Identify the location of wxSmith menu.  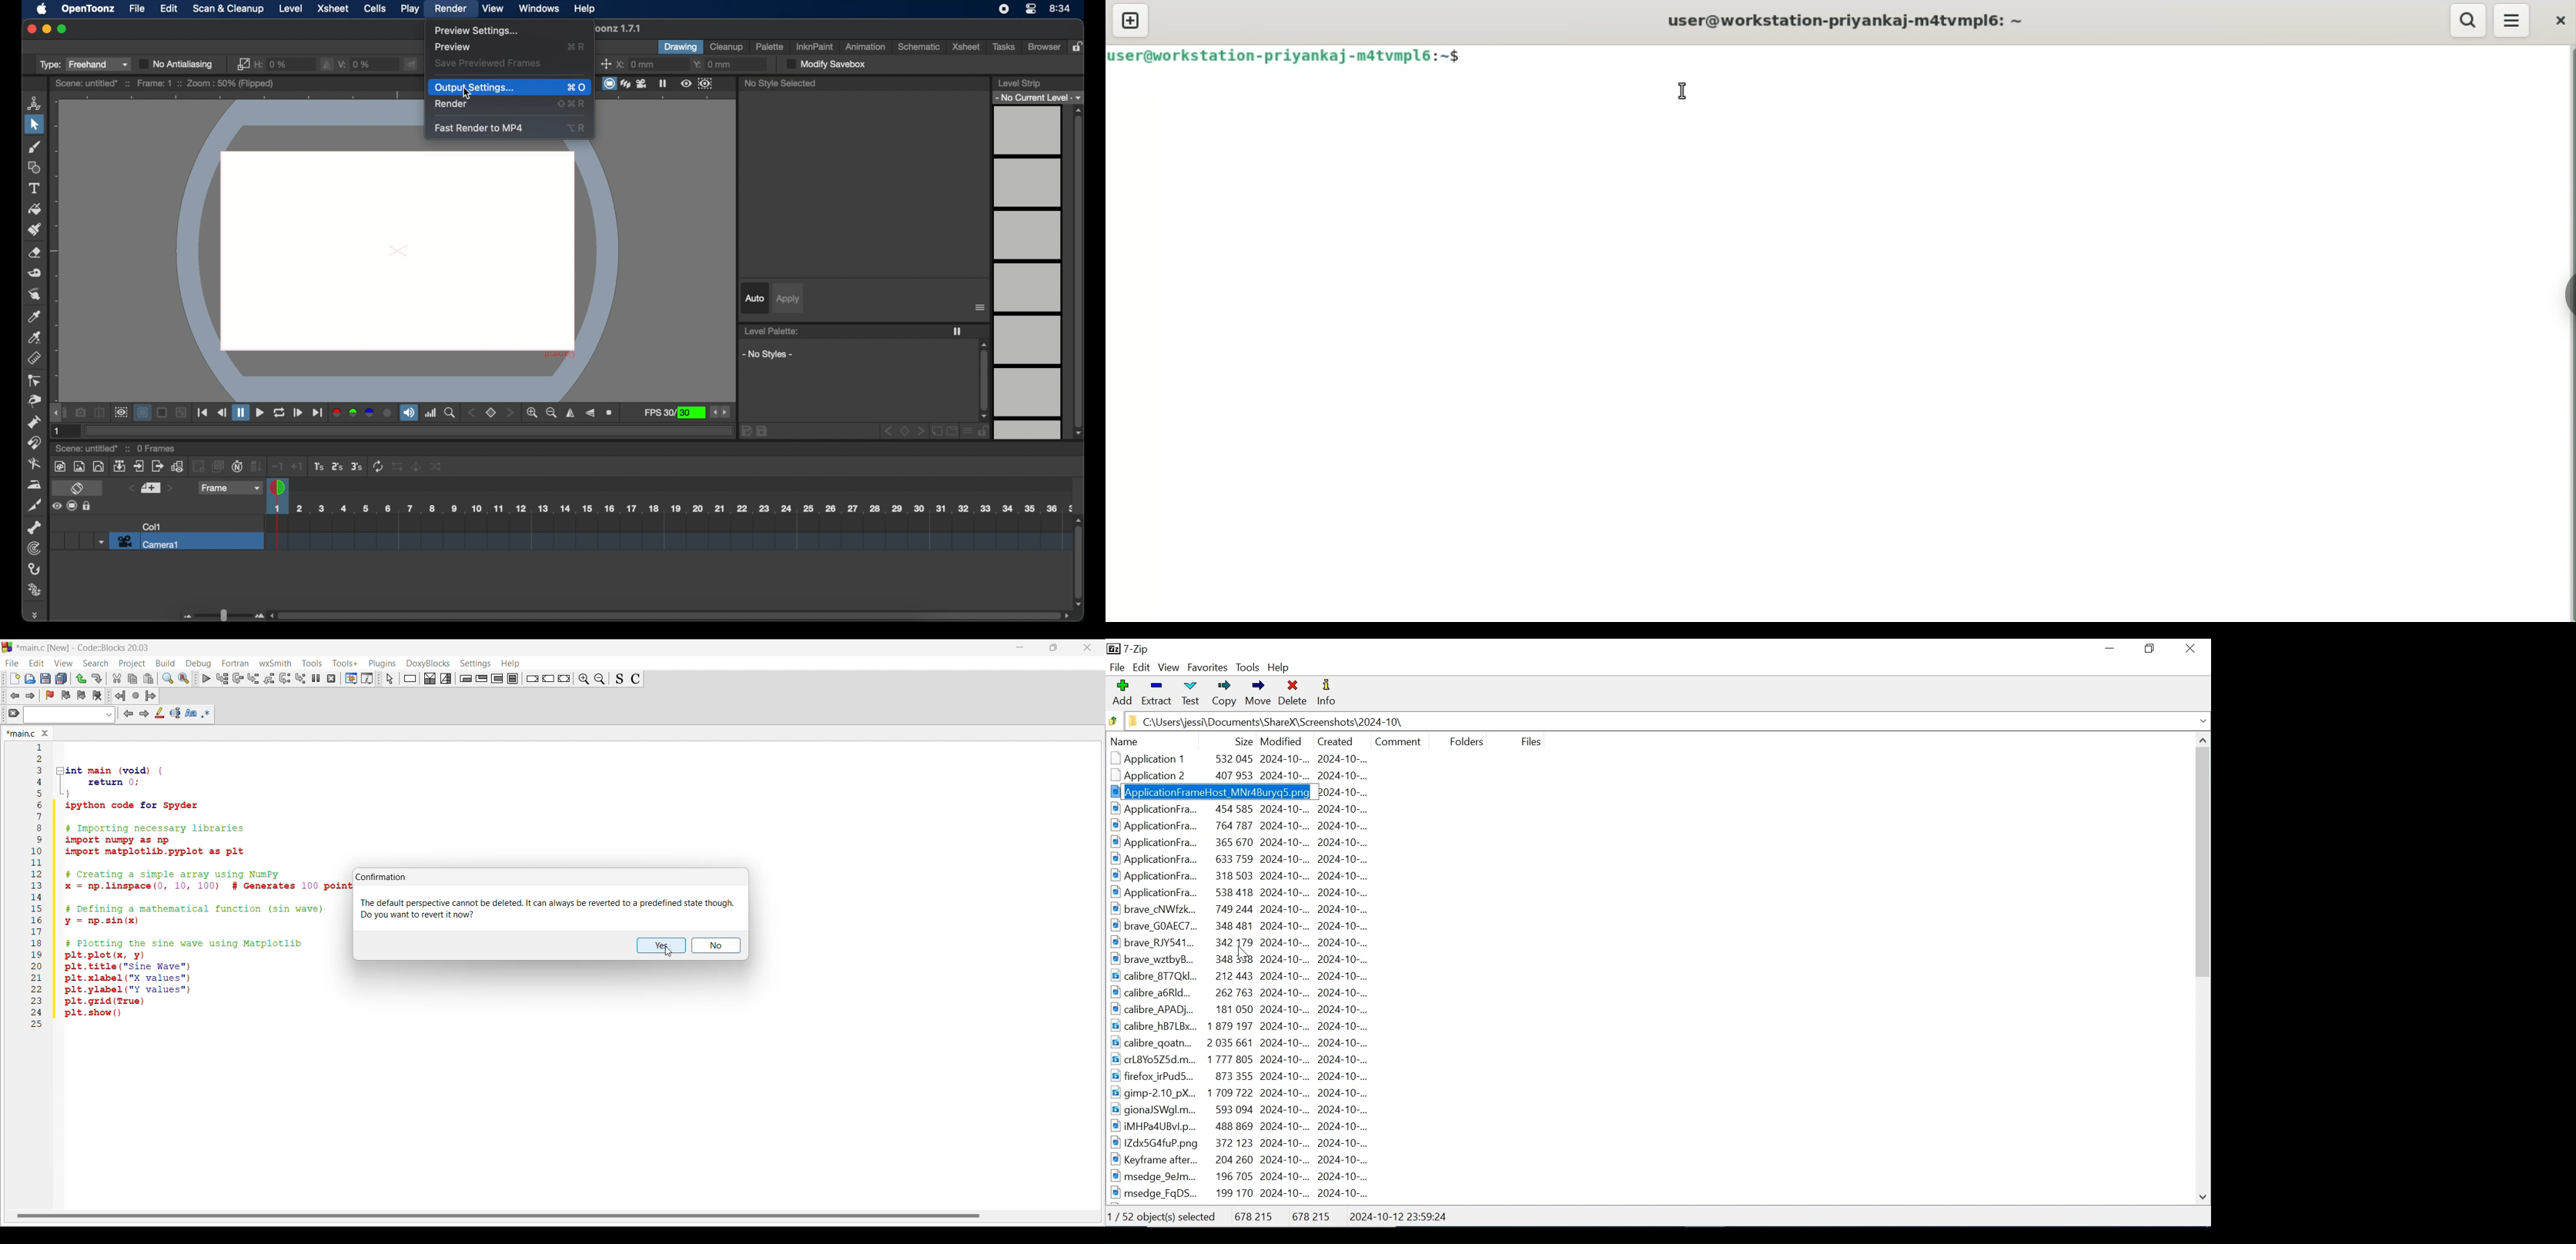
(276, 663).